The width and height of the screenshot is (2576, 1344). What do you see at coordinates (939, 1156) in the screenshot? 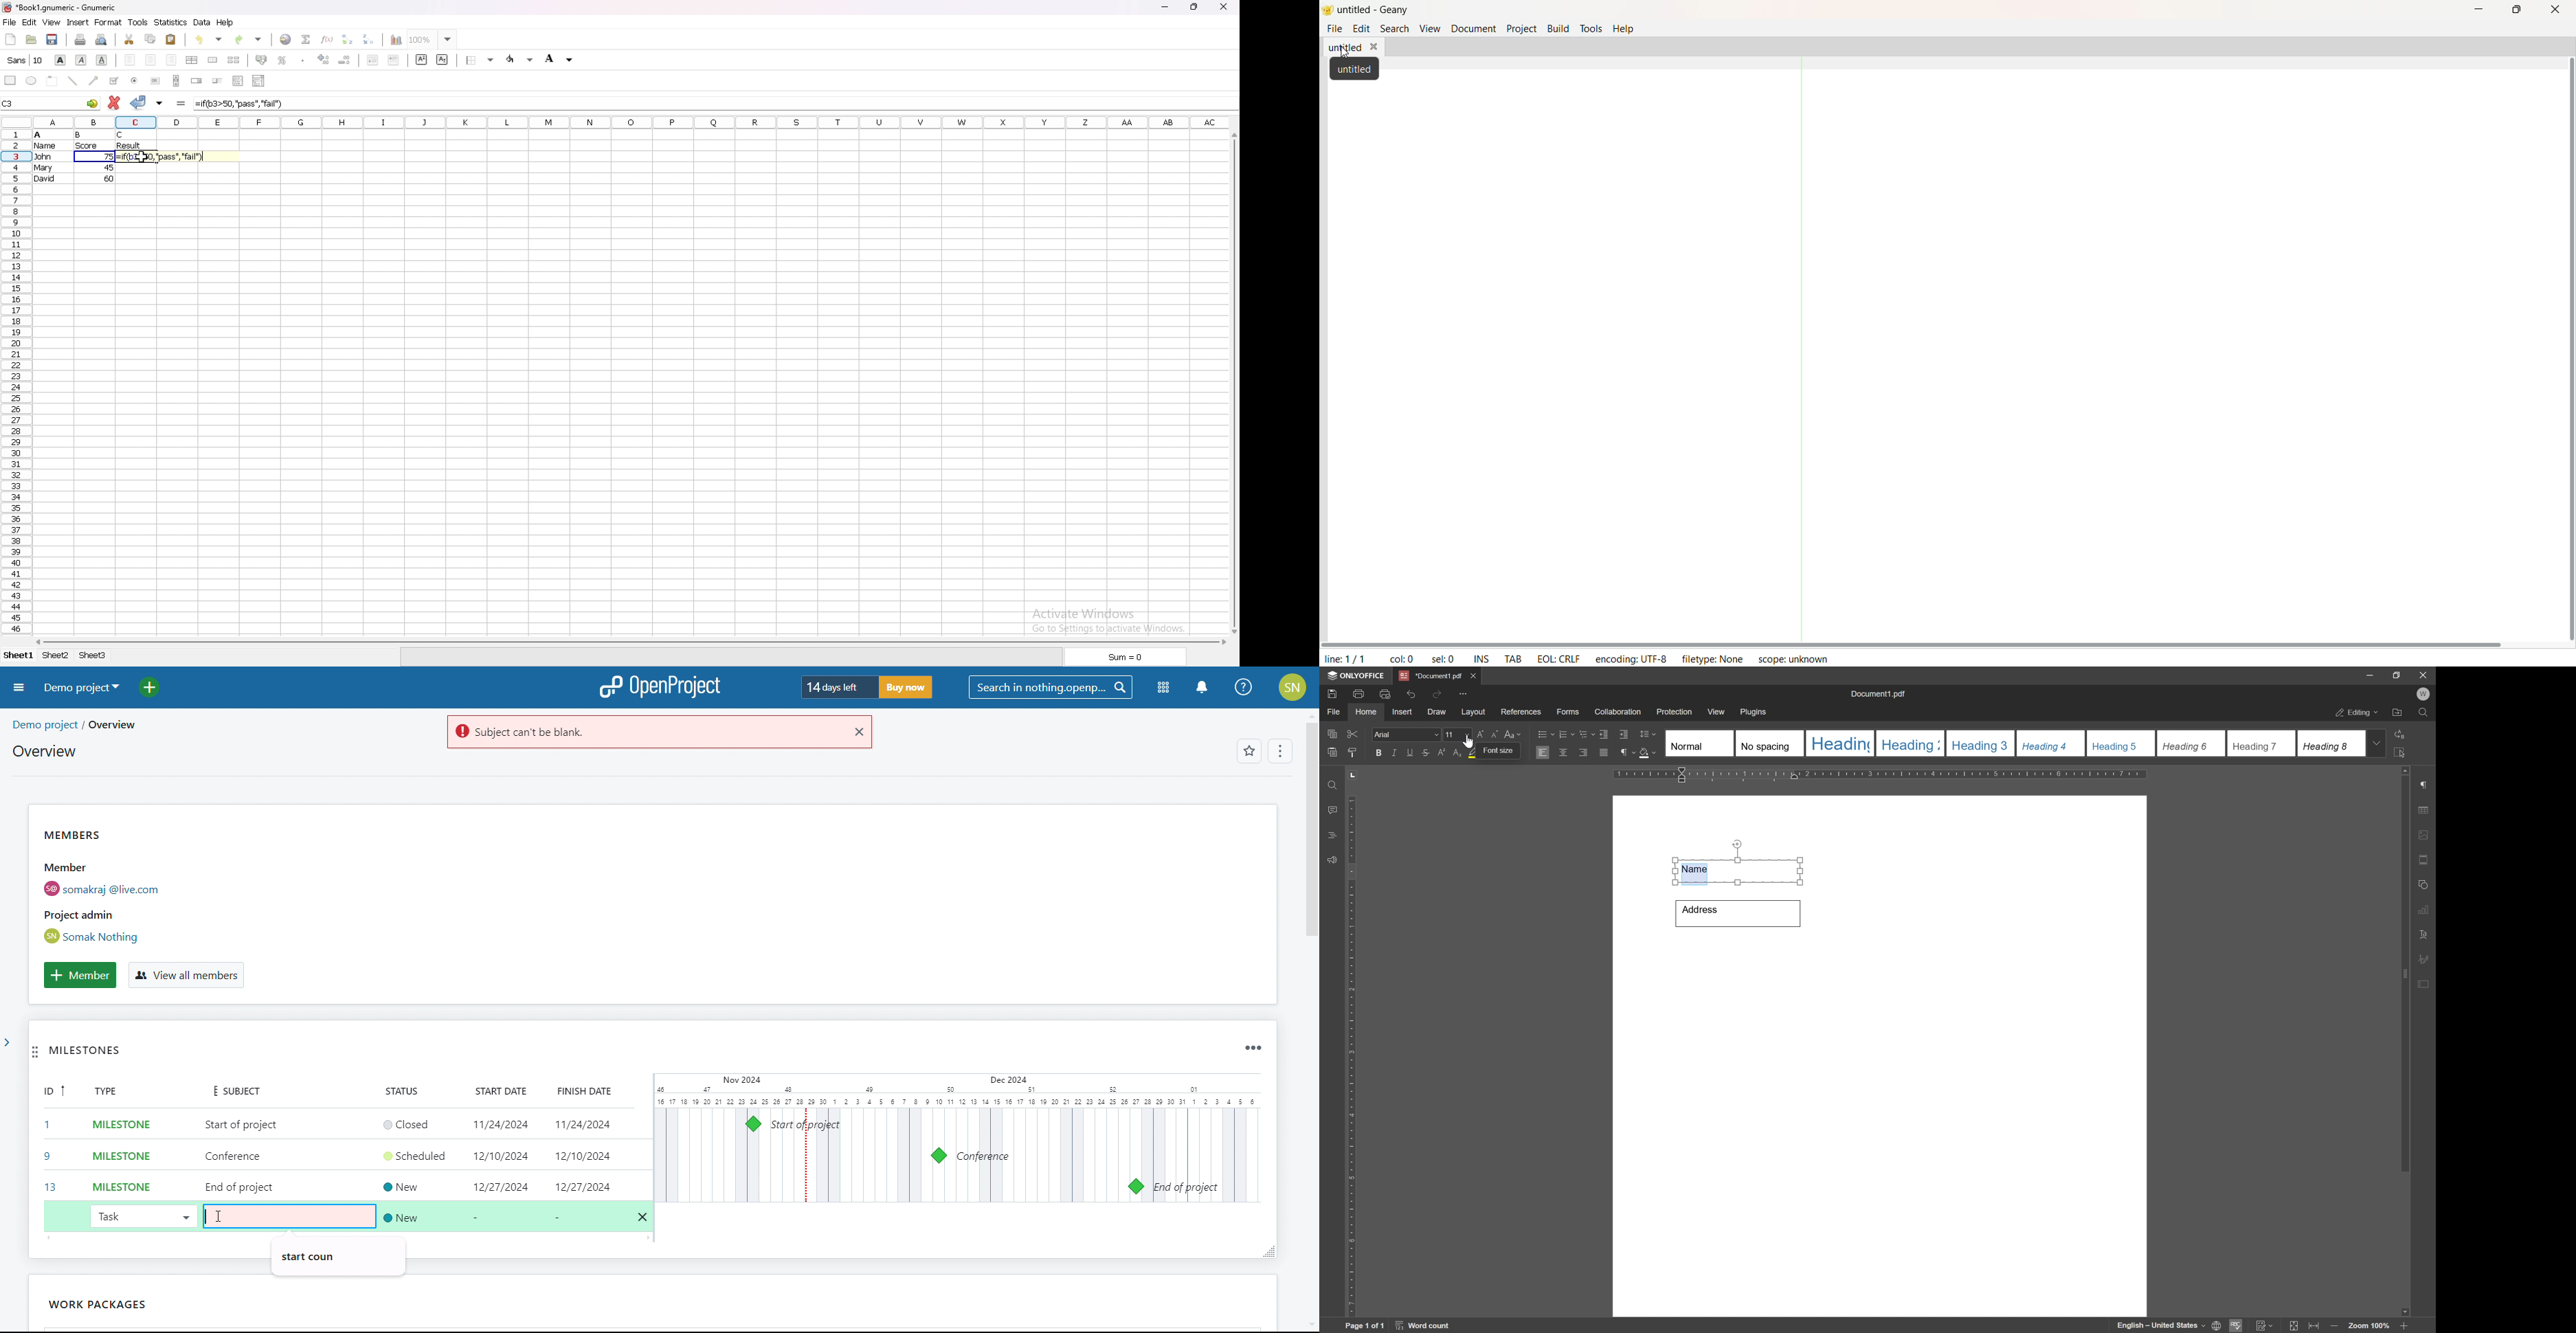
I see `milestone 9` at bounding box center [939, 1156].